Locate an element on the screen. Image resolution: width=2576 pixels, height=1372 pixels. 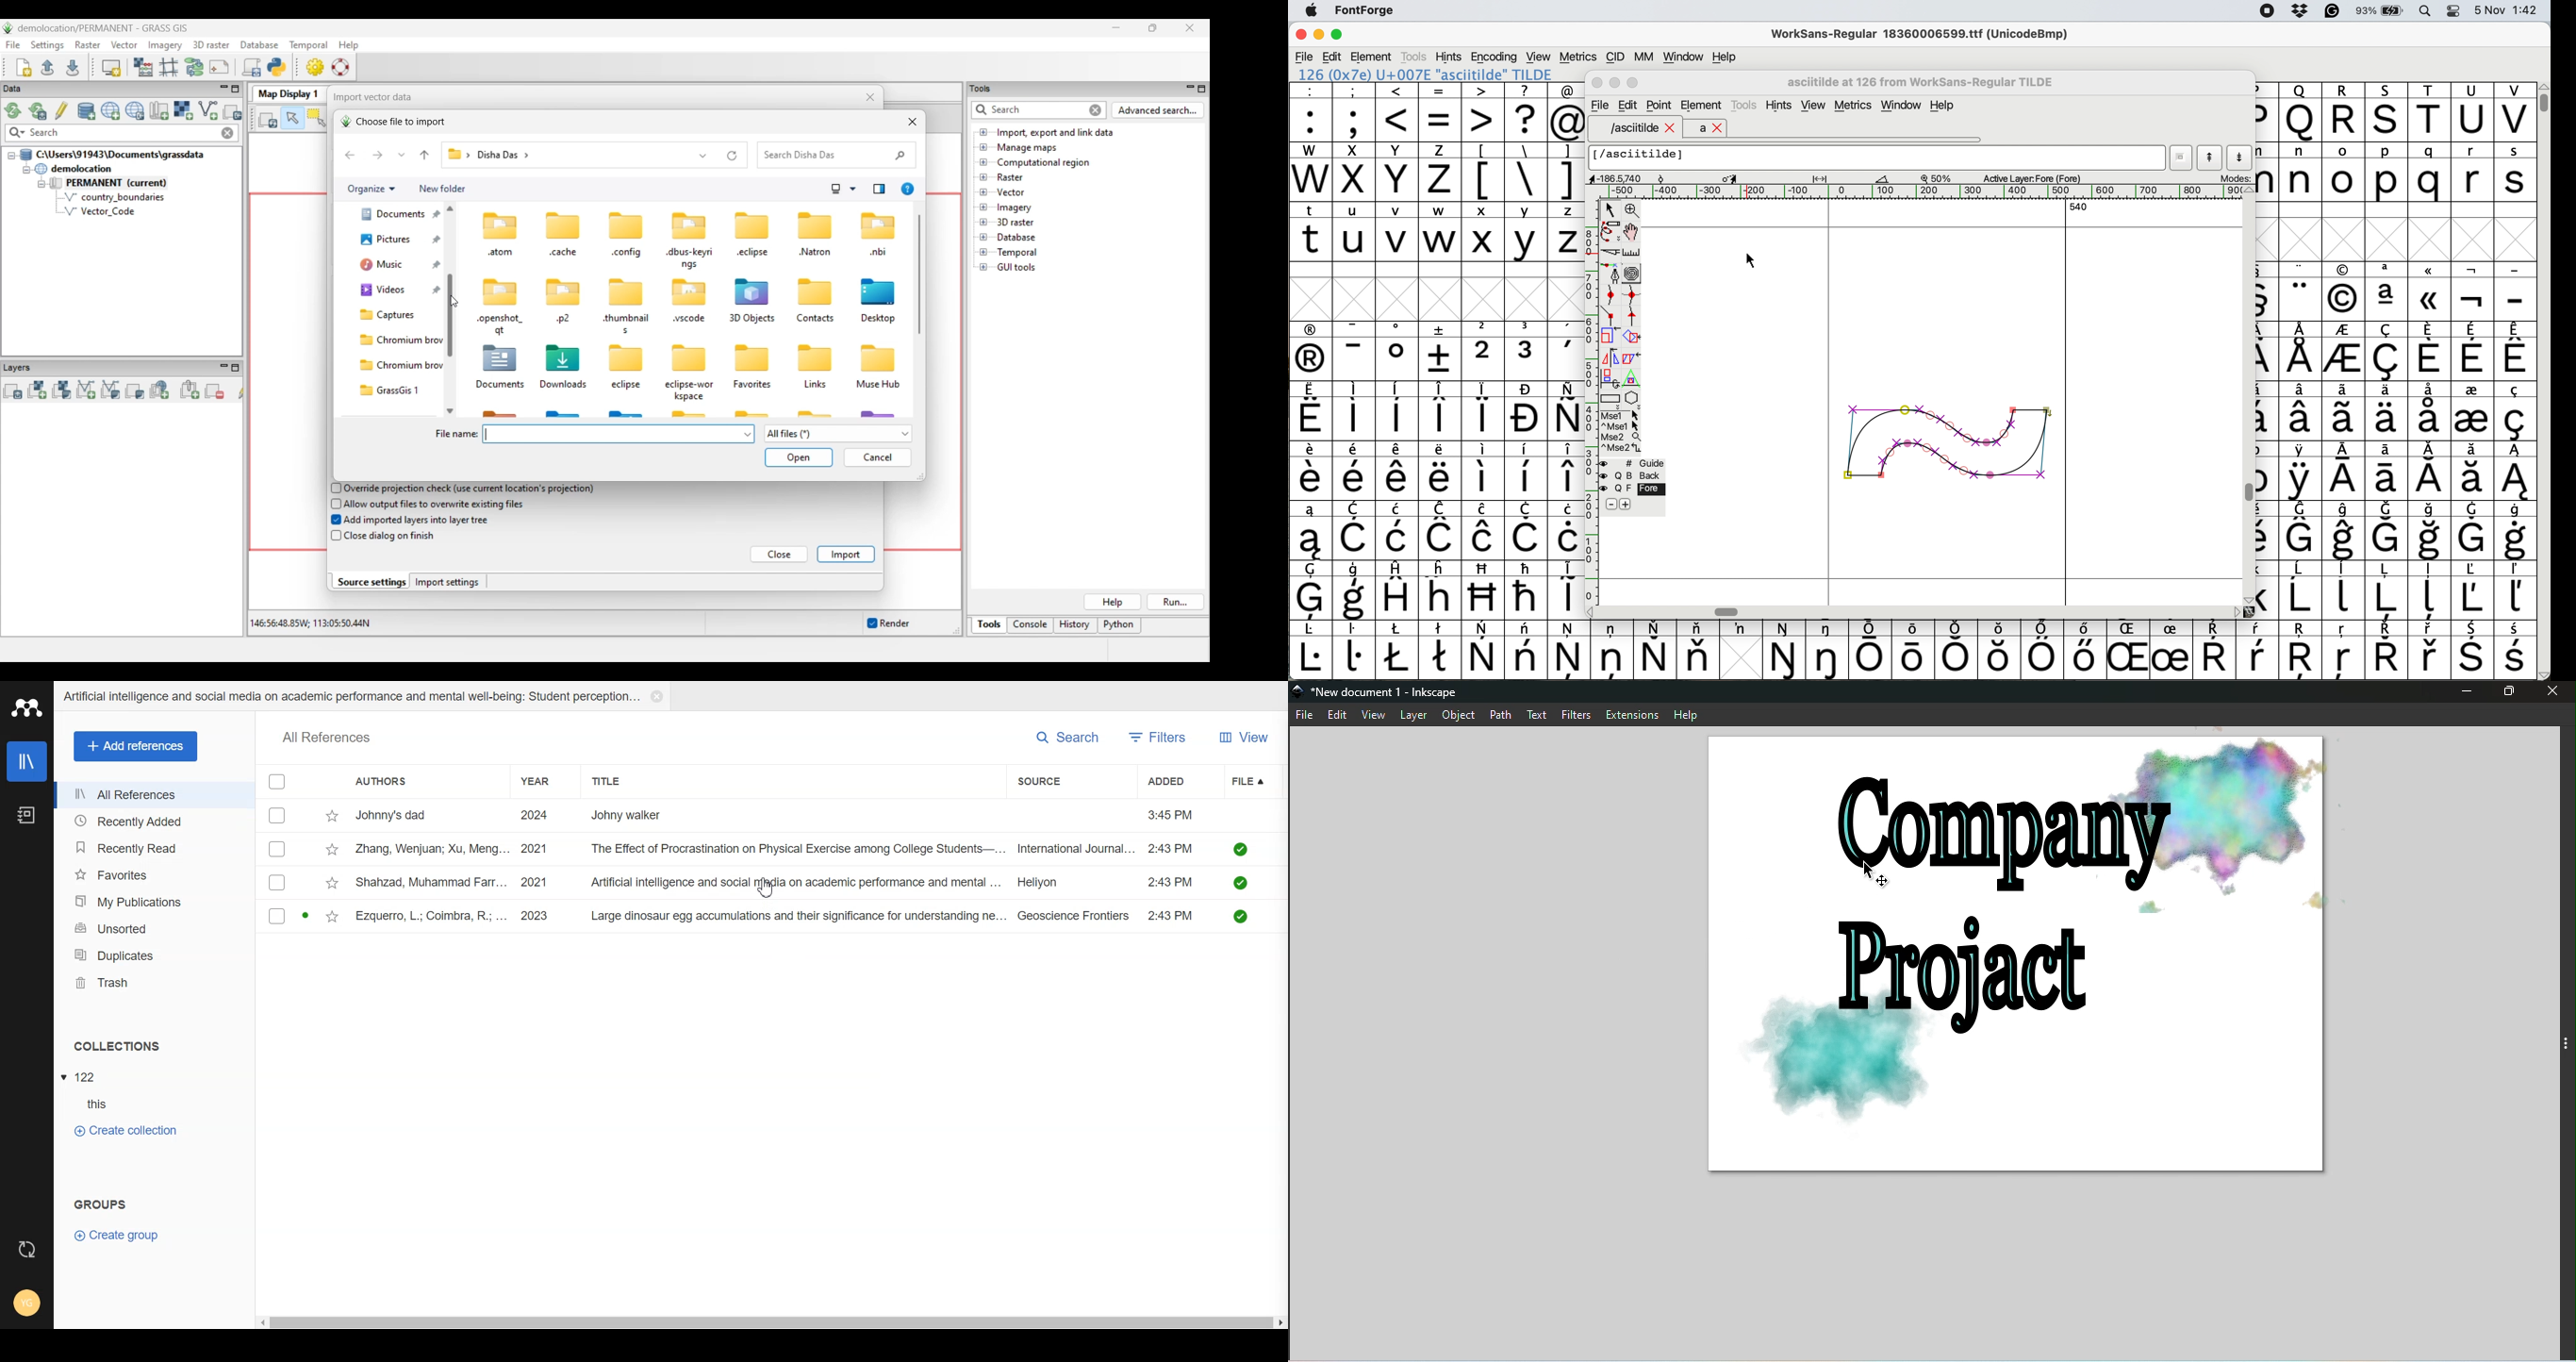
control center is located at coordinates (2456, 10).